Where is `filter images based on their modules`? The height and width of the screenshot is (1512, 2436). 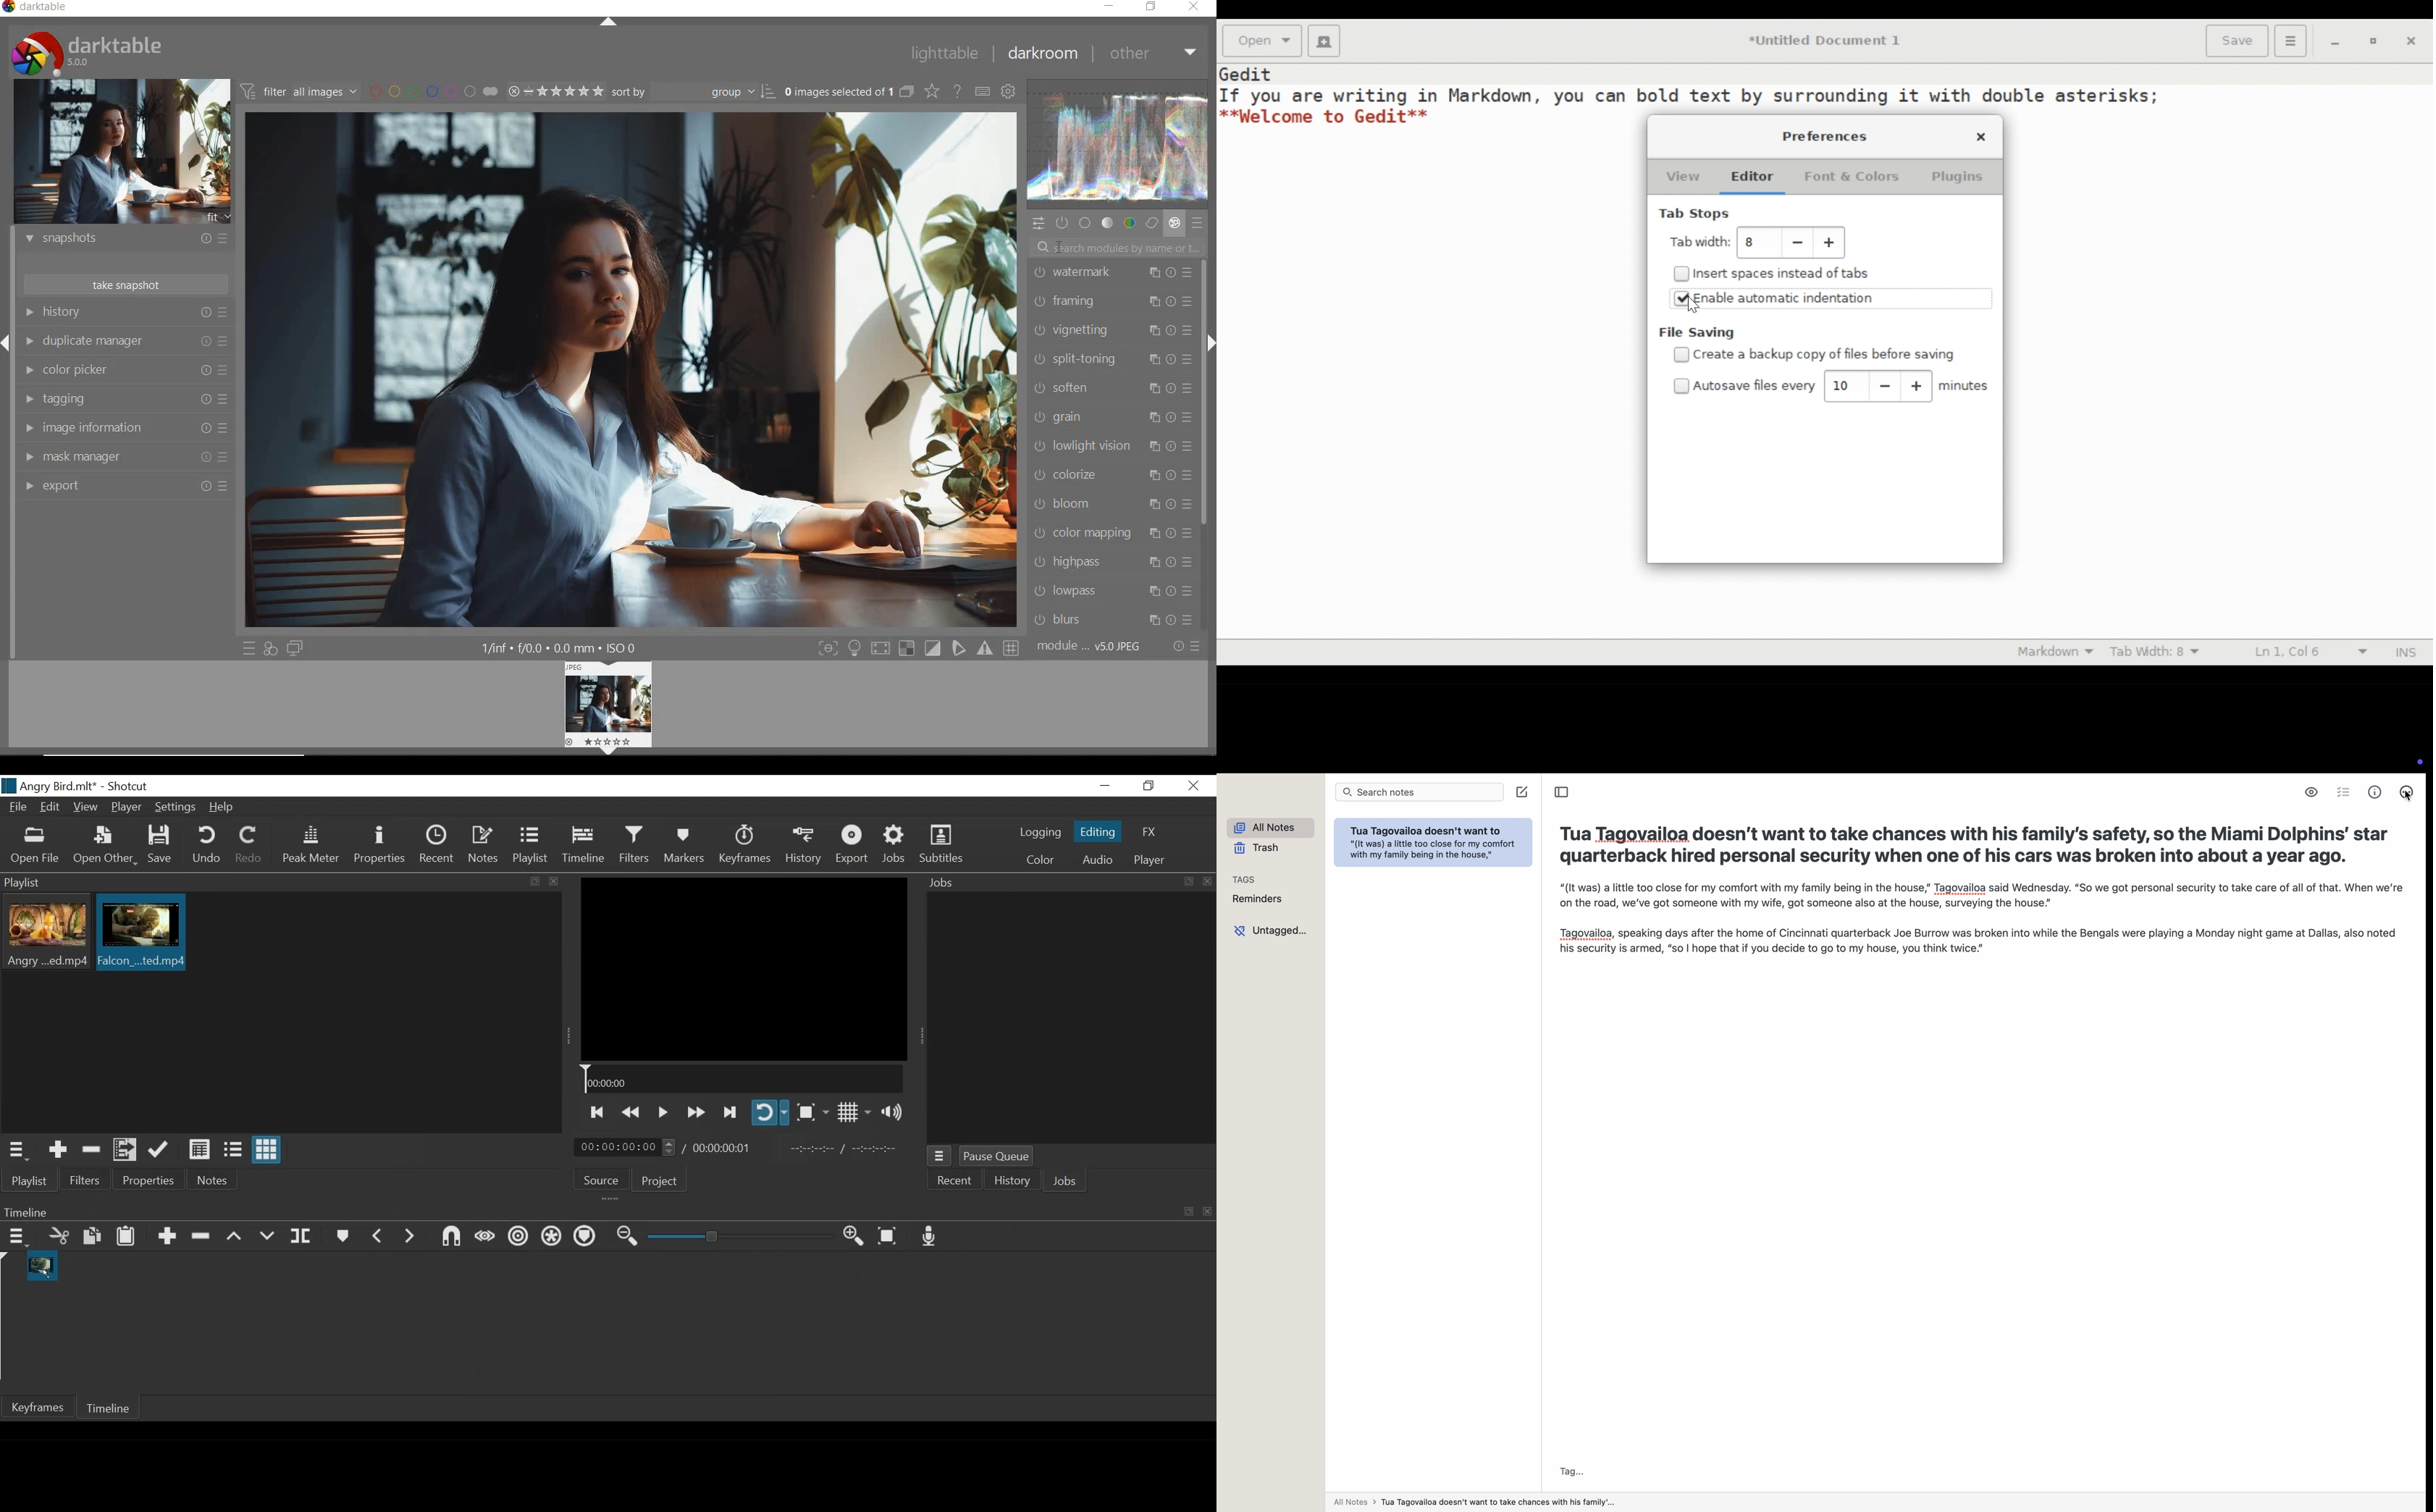
filter images based on their modules is located at coordinates (298, 90).